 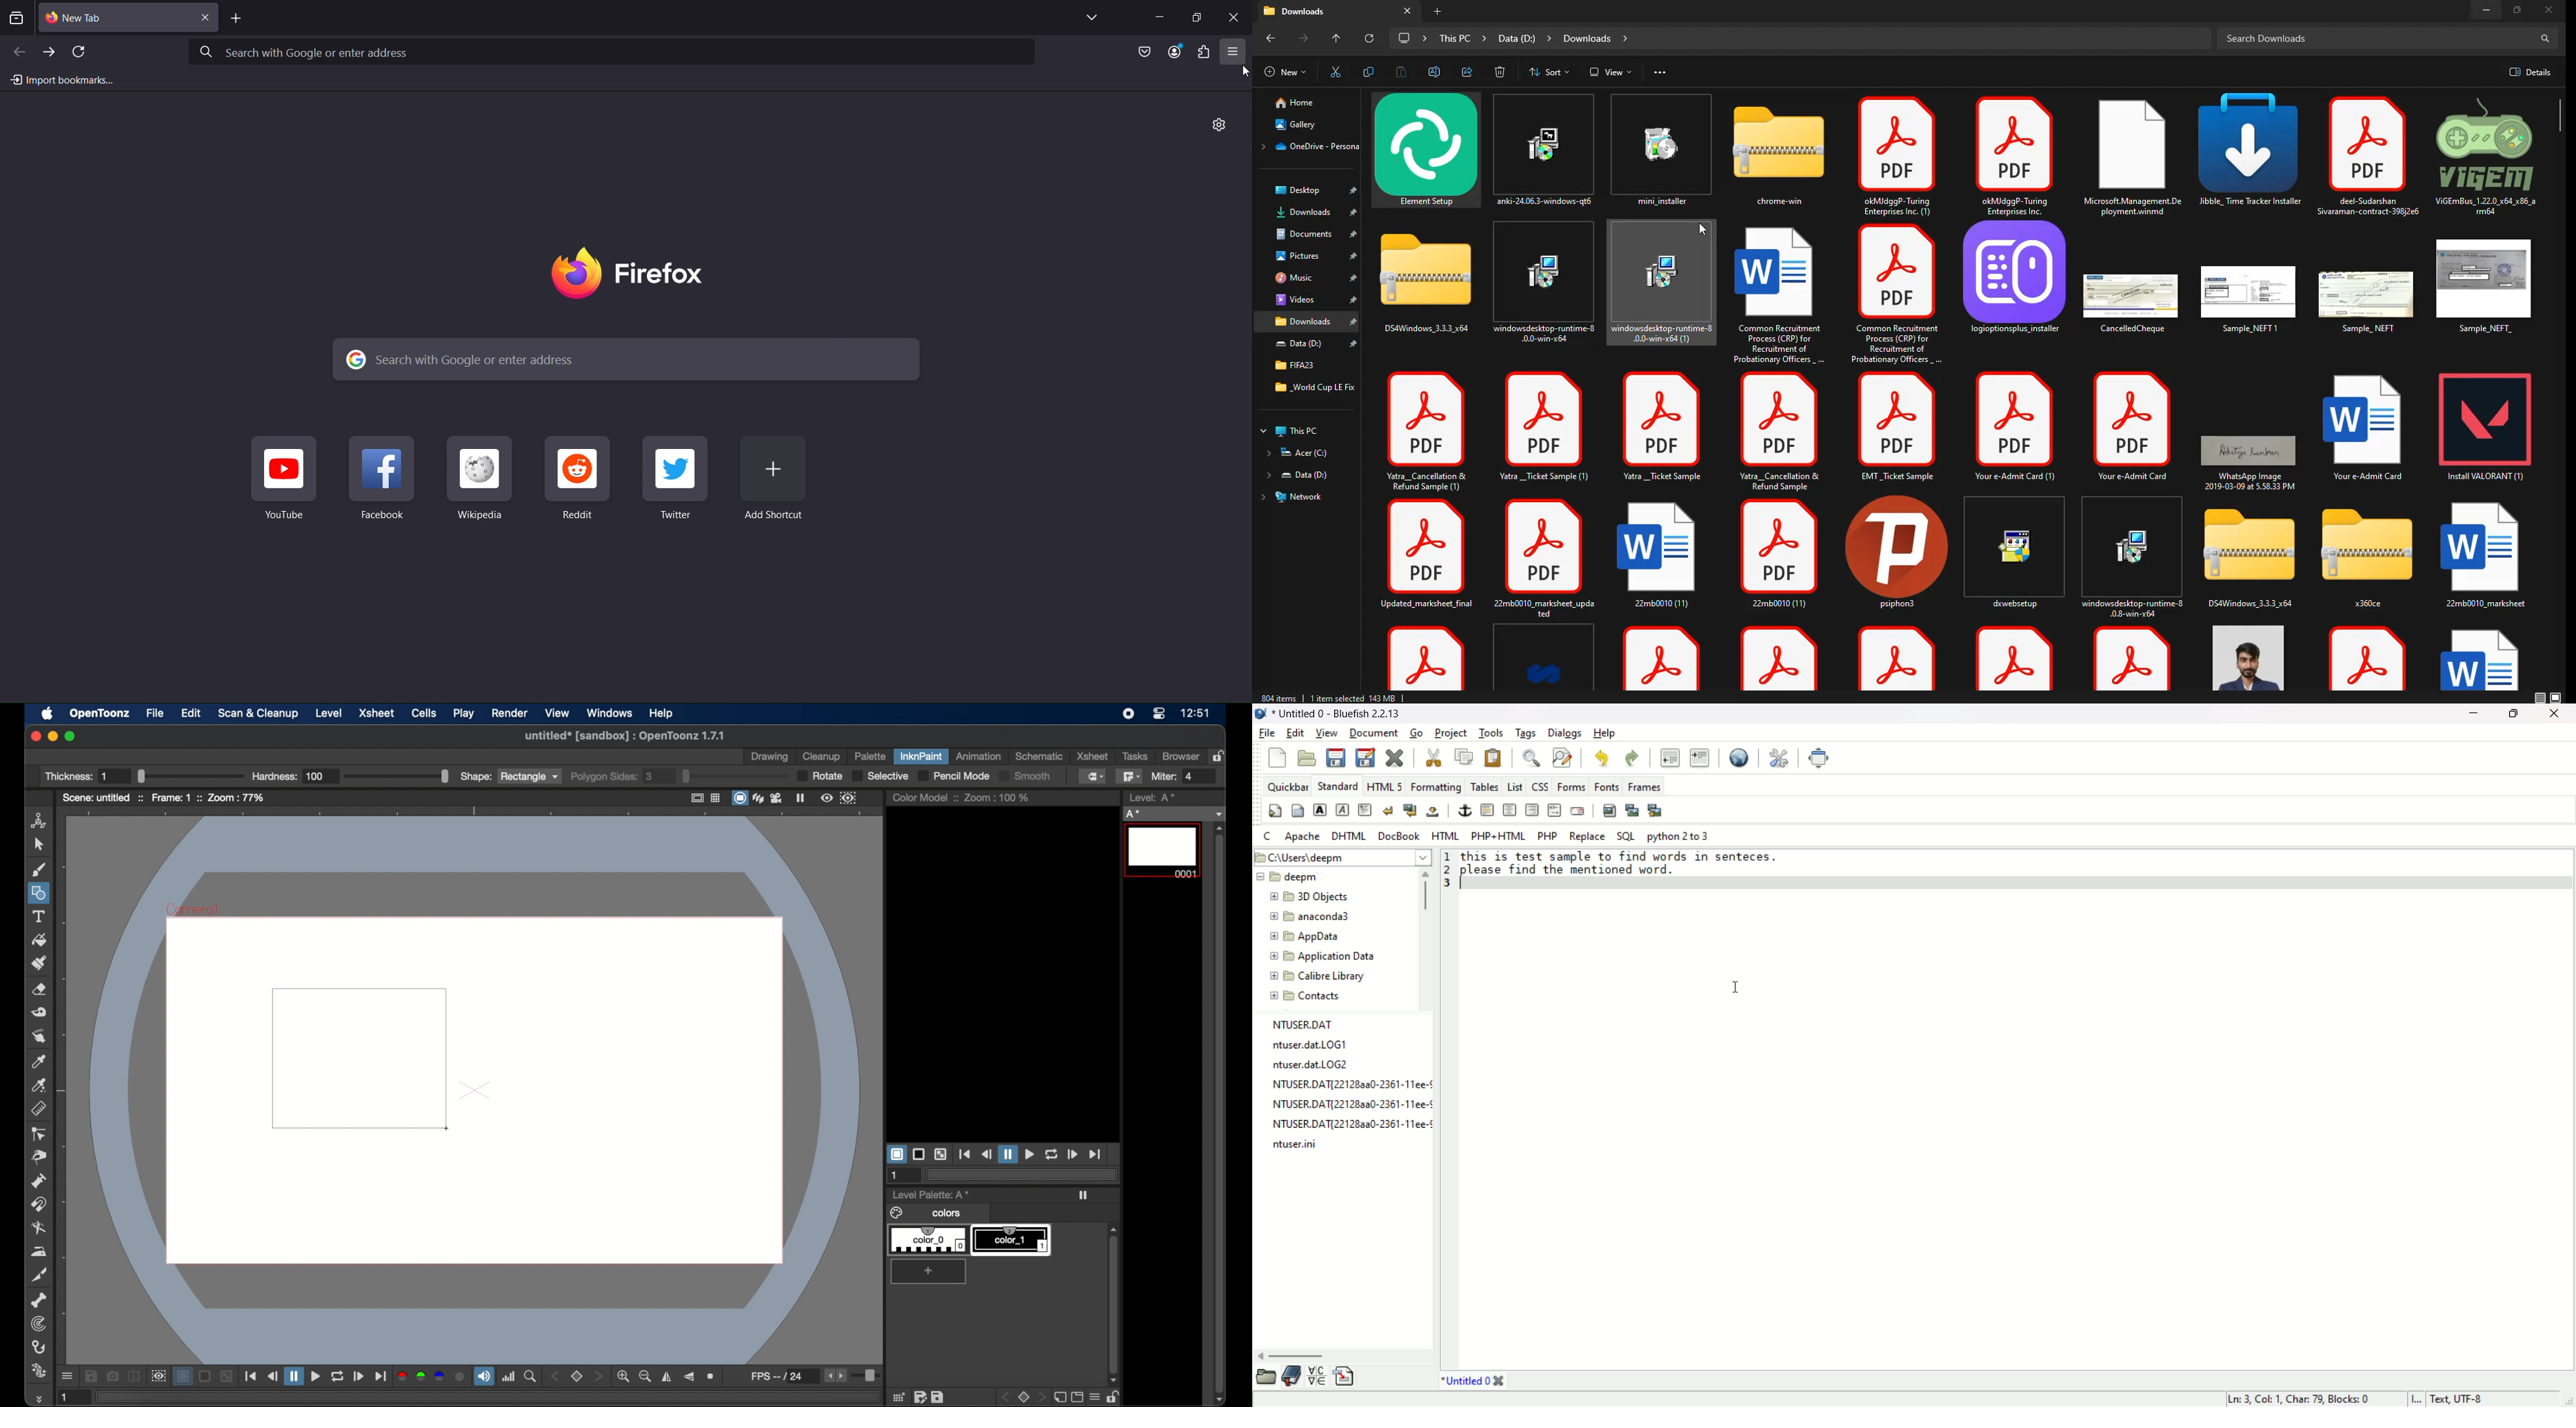 What do you see at coordinates (645, 1376) in the screenshot?
I see `zoom out` at bounding box center [645, 1376].